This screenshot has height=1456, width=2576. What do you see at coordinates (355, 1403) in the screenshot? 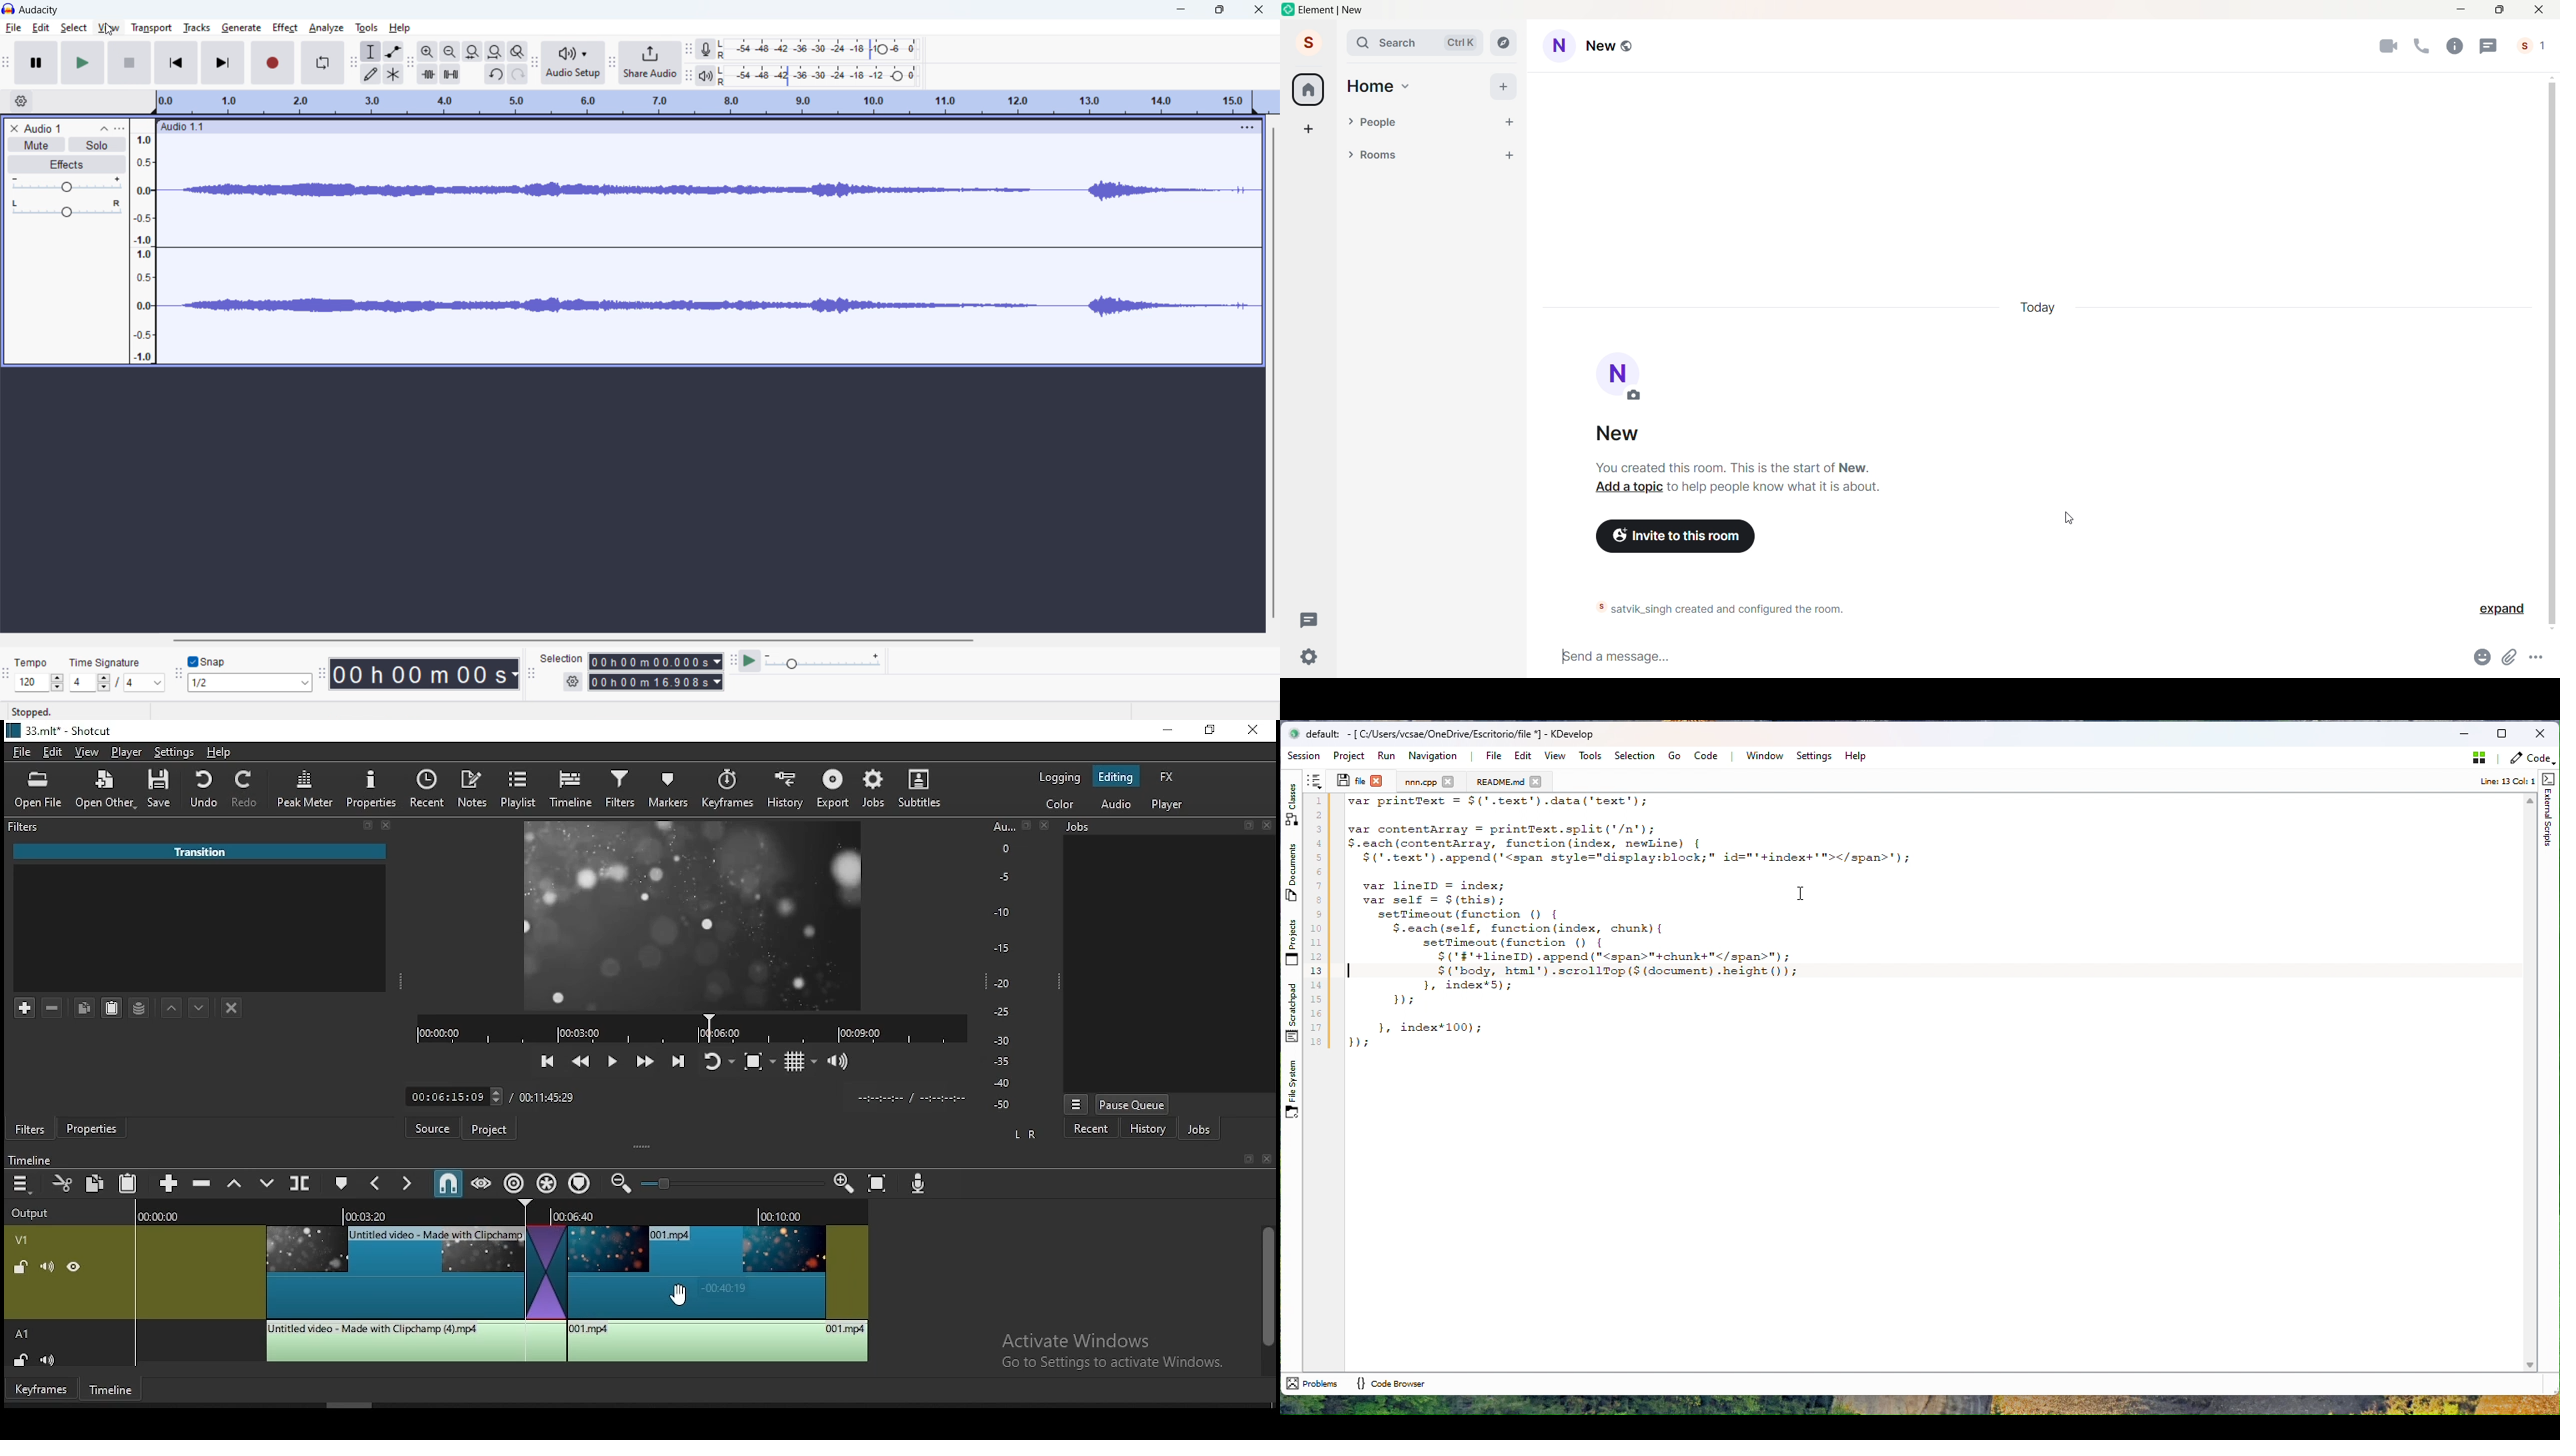
I see `scroll bar` at bounding box center [355, 1403].